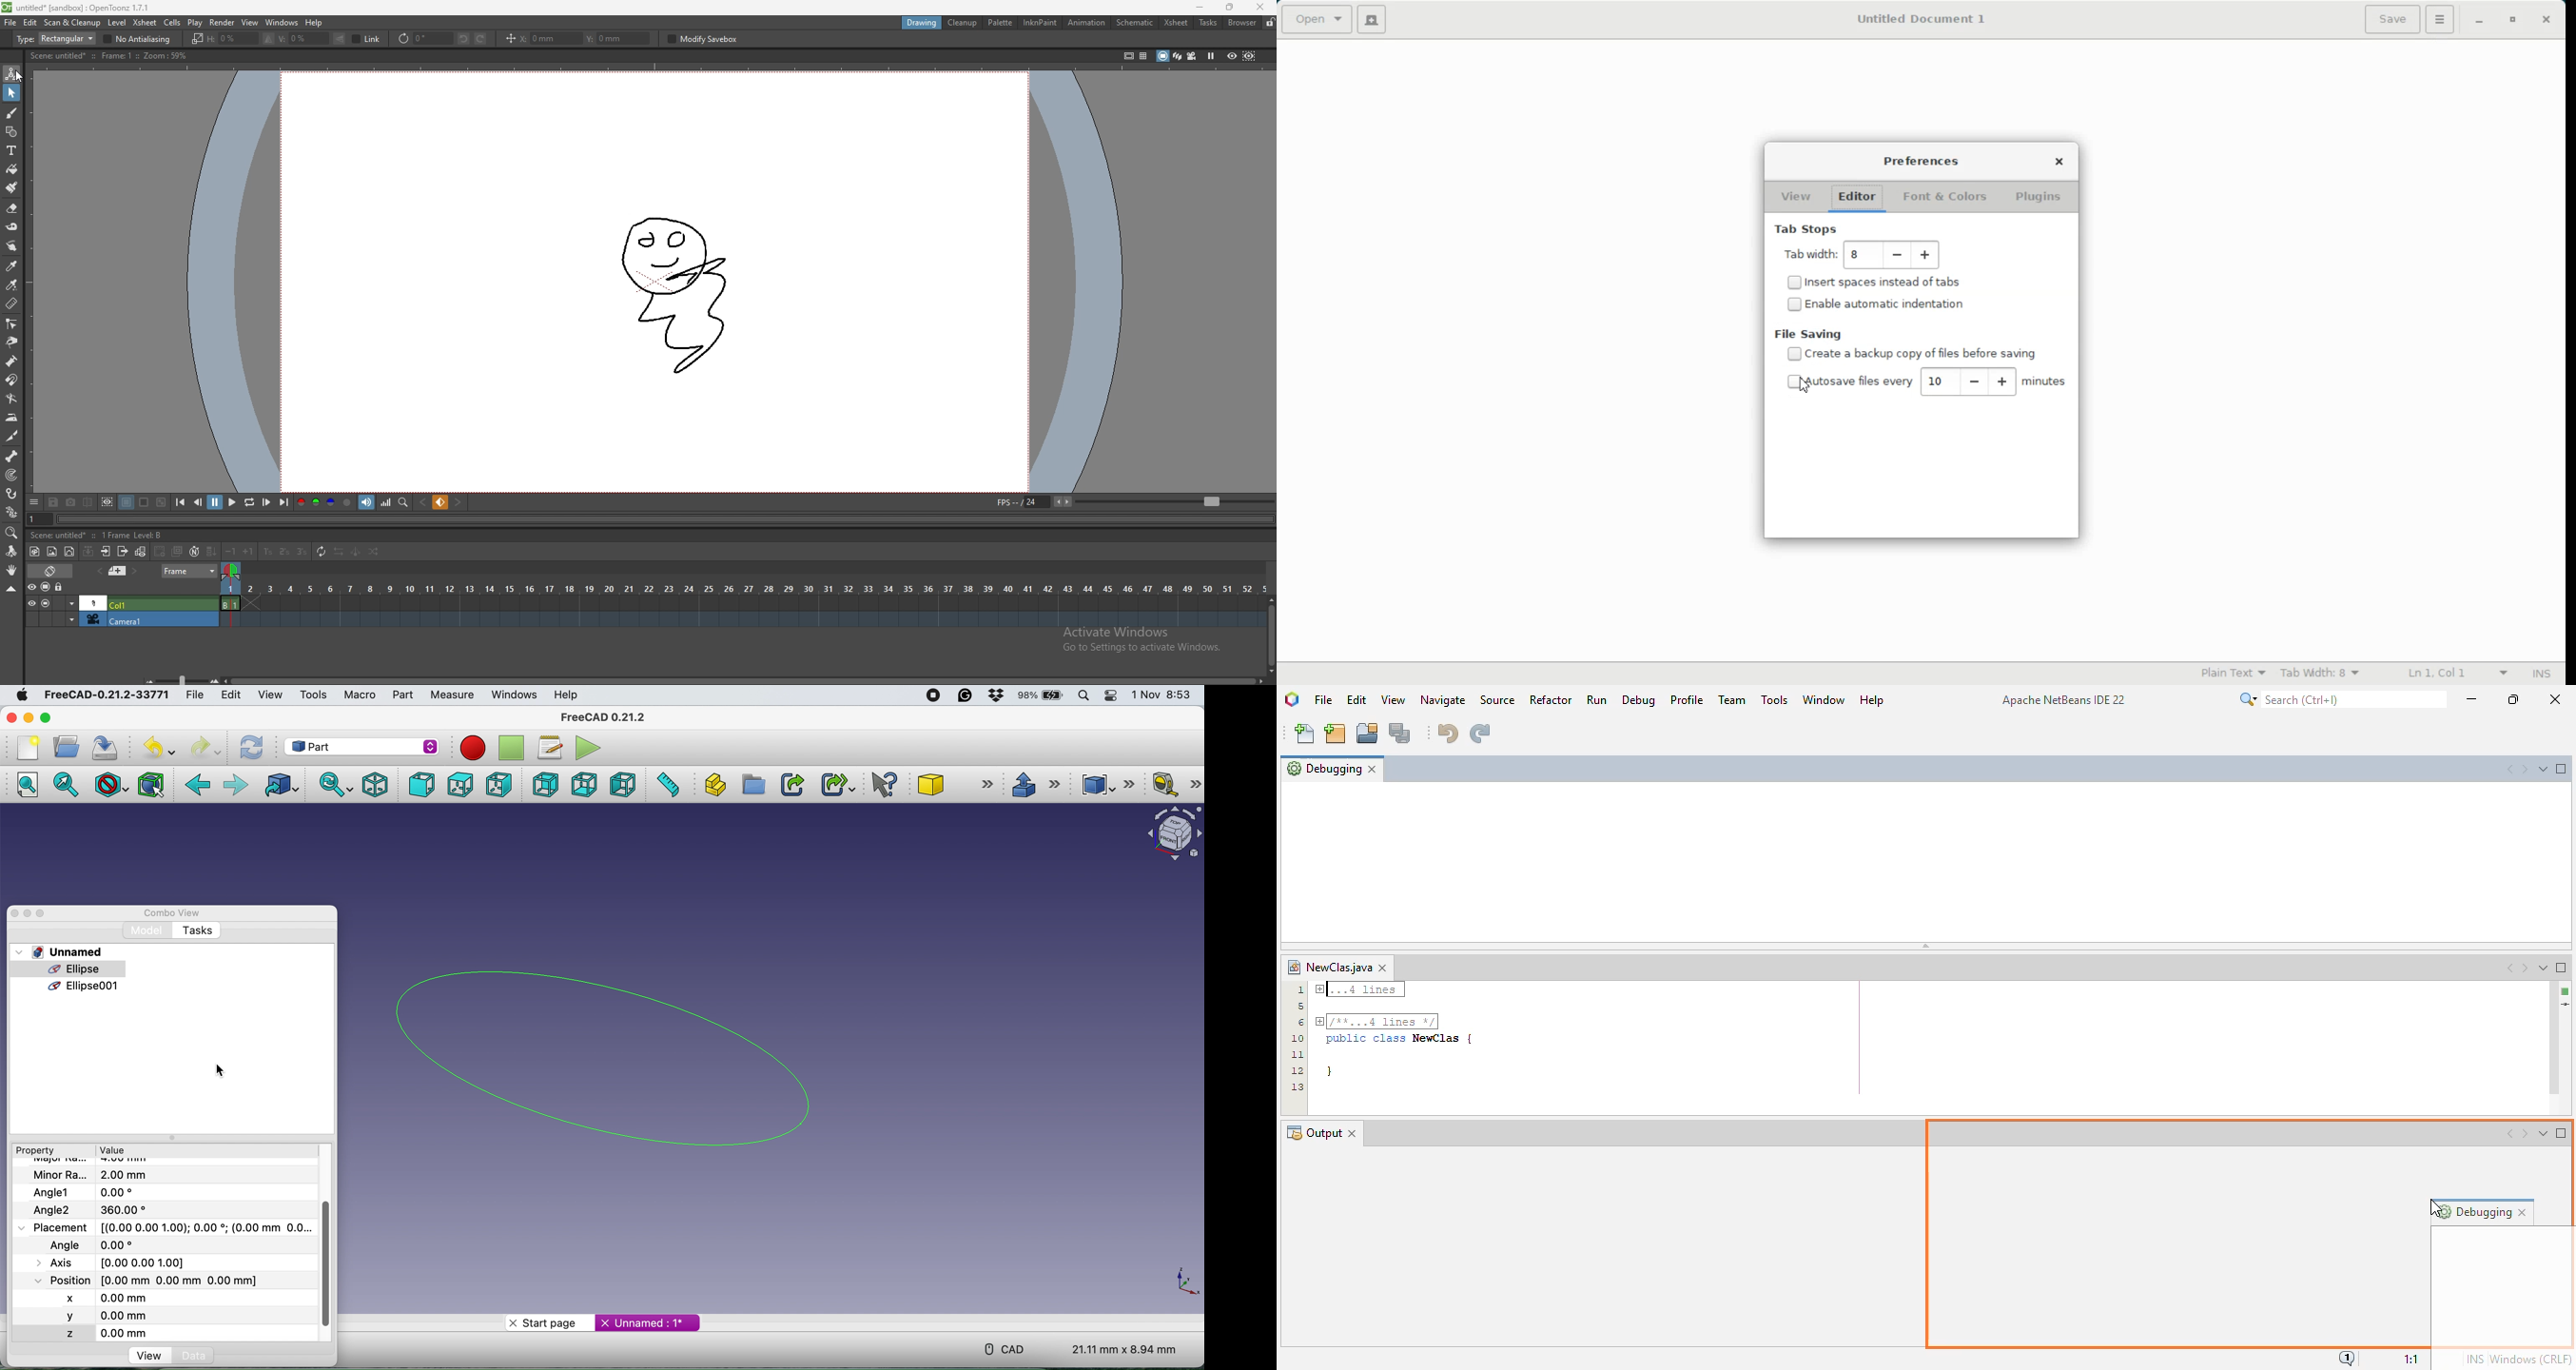 The height and width of the screenshot is (1372, 2576). What do you see at coordinates (160, 551) in the screenshot?
I see `create blank drawing` at bounding box center [160, 551].